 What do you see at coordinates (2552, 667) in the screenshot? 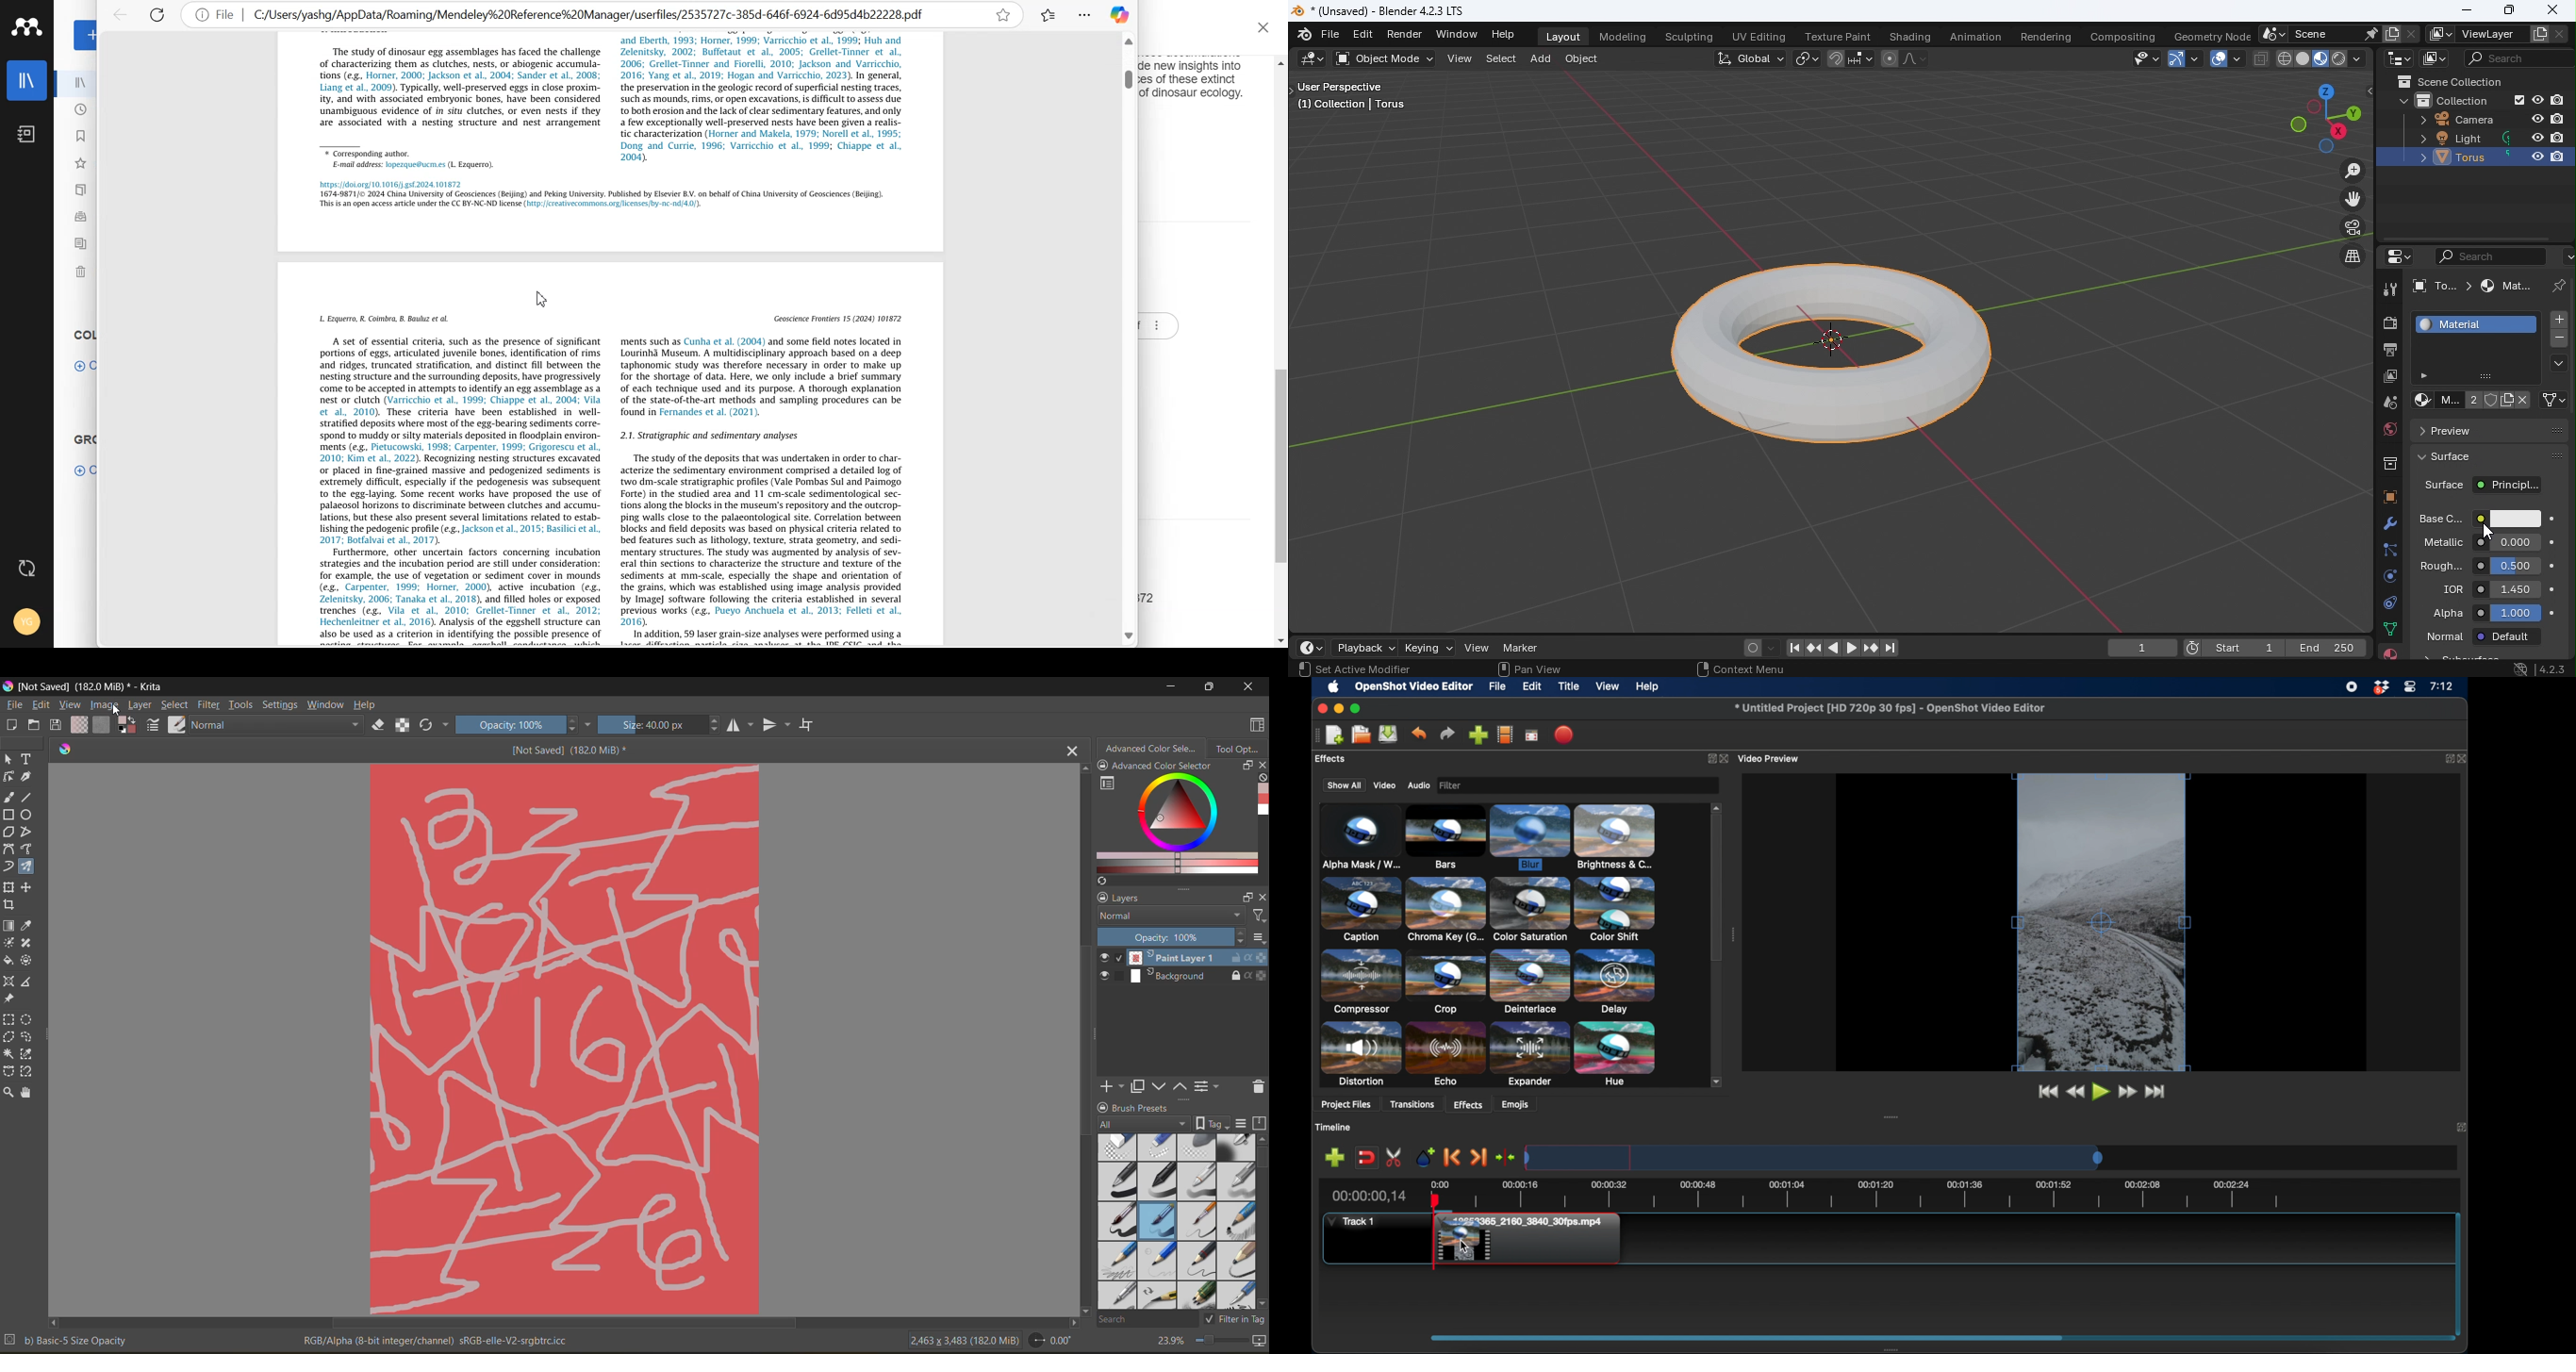
I see `Blender version` at bounding box center [2552, 667].